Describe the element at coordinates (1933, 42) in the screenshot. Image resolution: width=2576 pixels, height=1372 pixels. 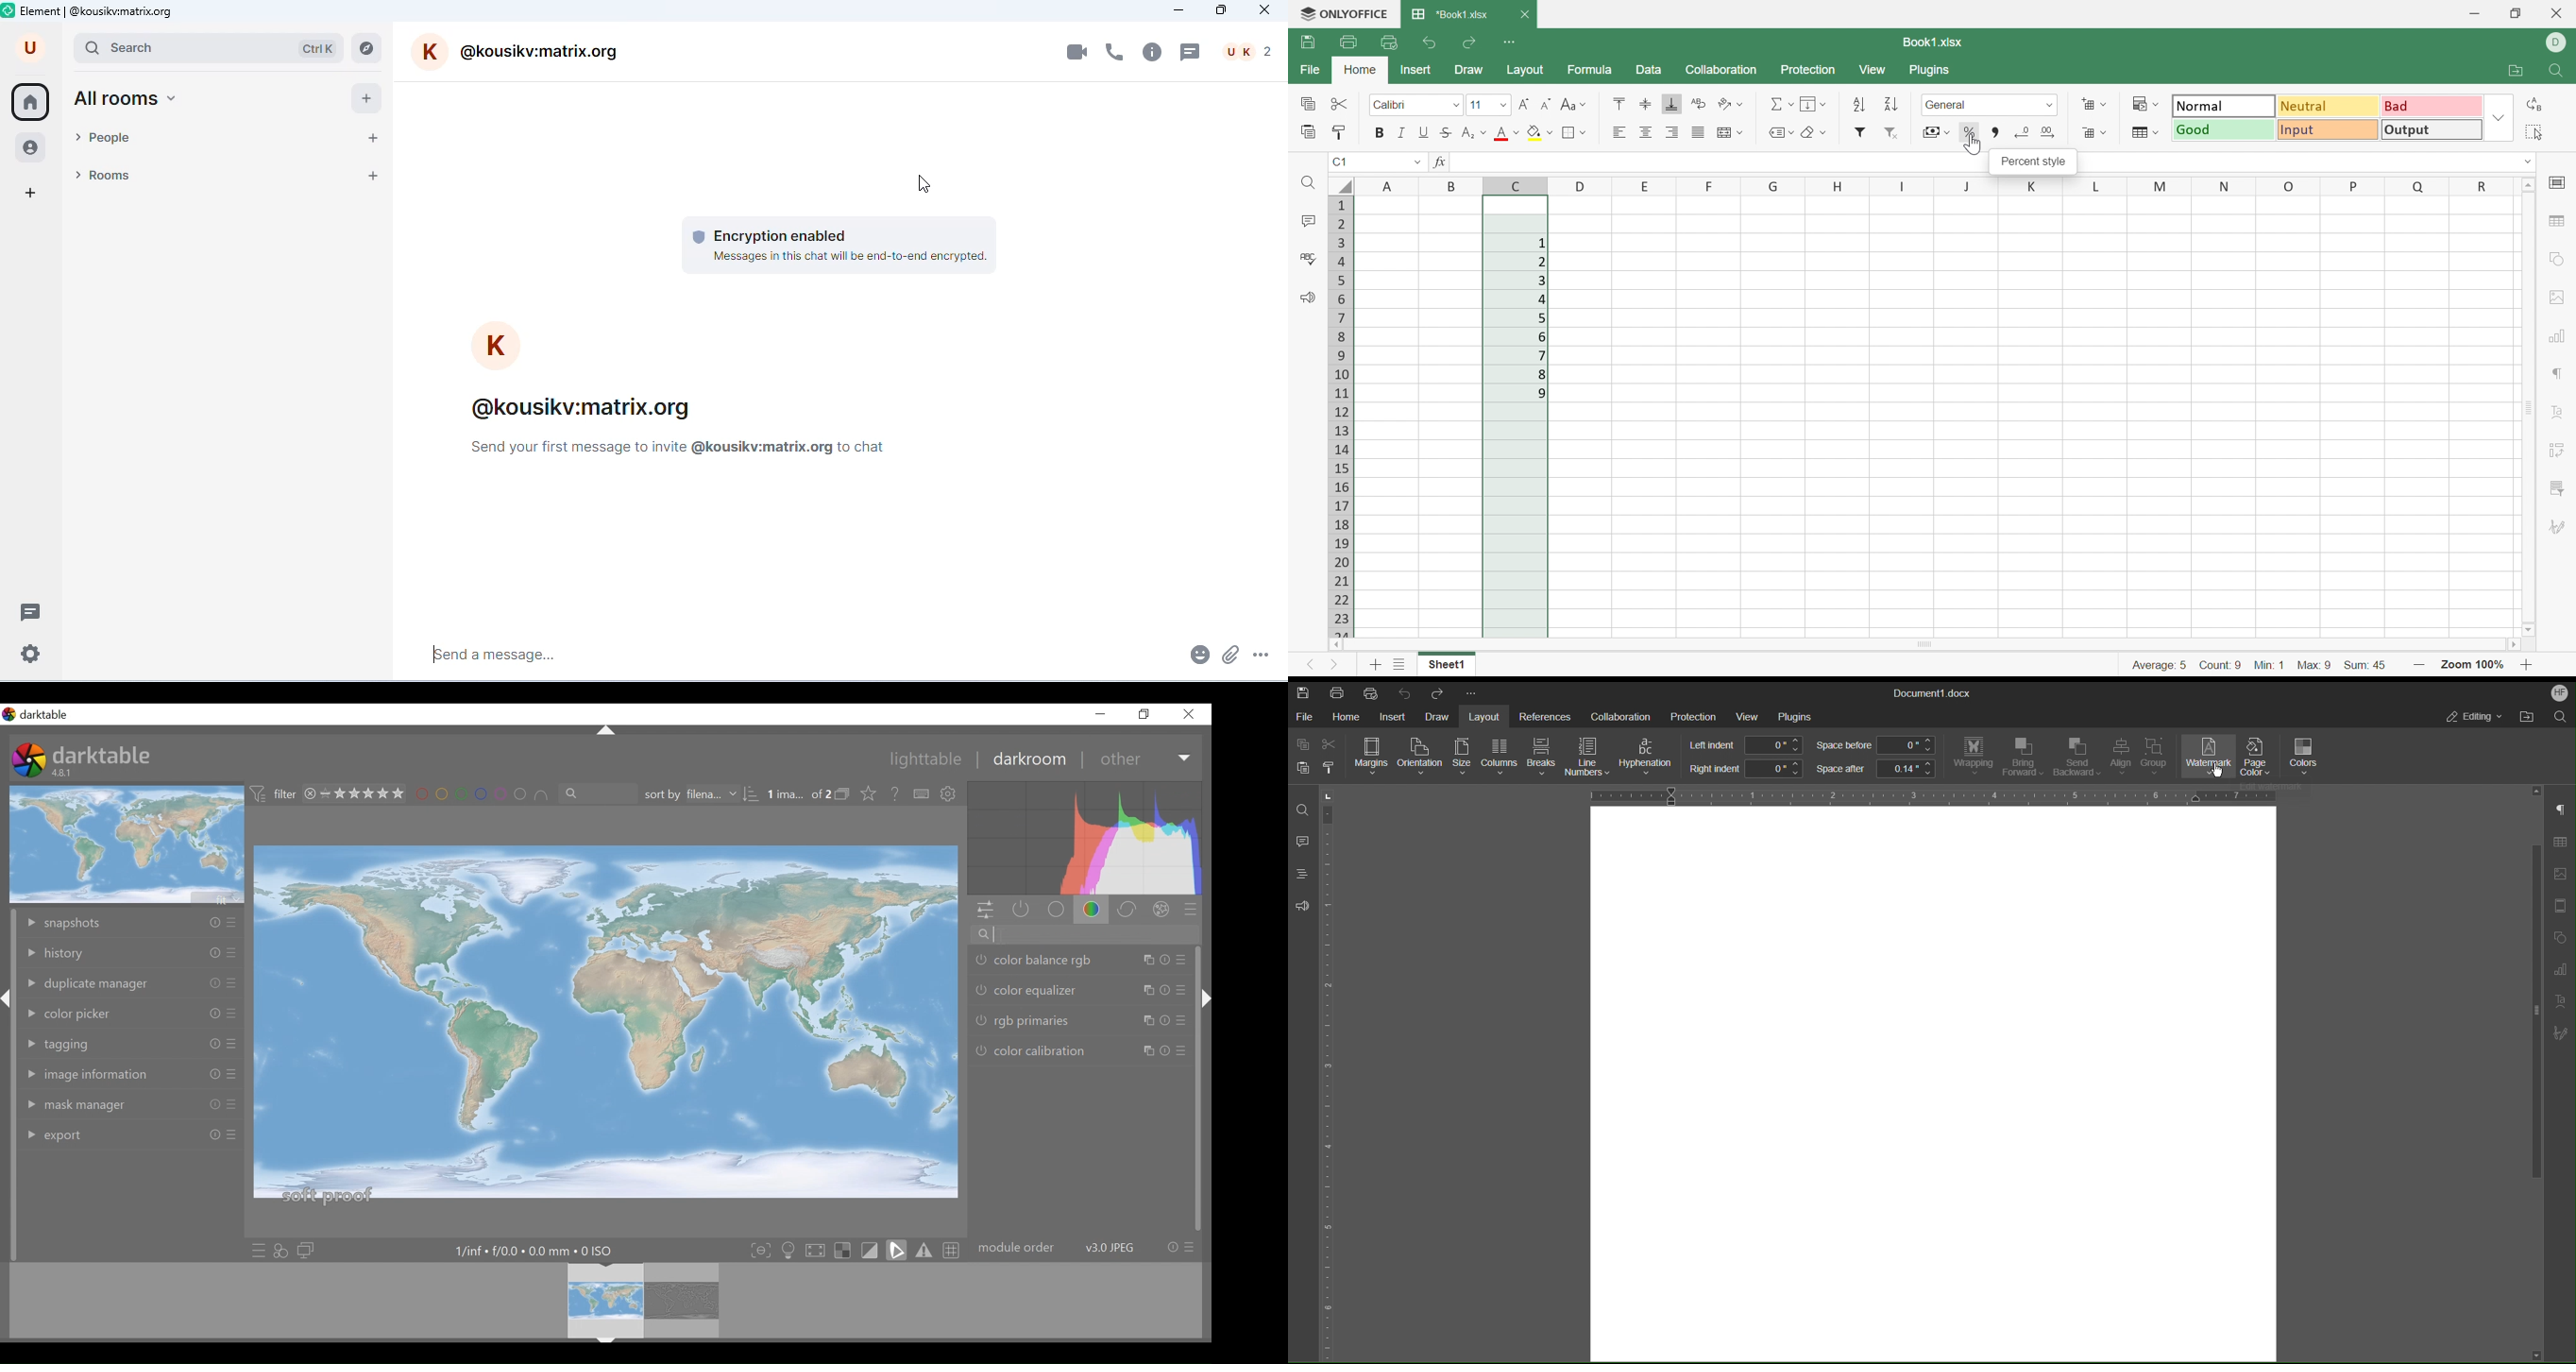
I see `Book1.xlsx` at that location.